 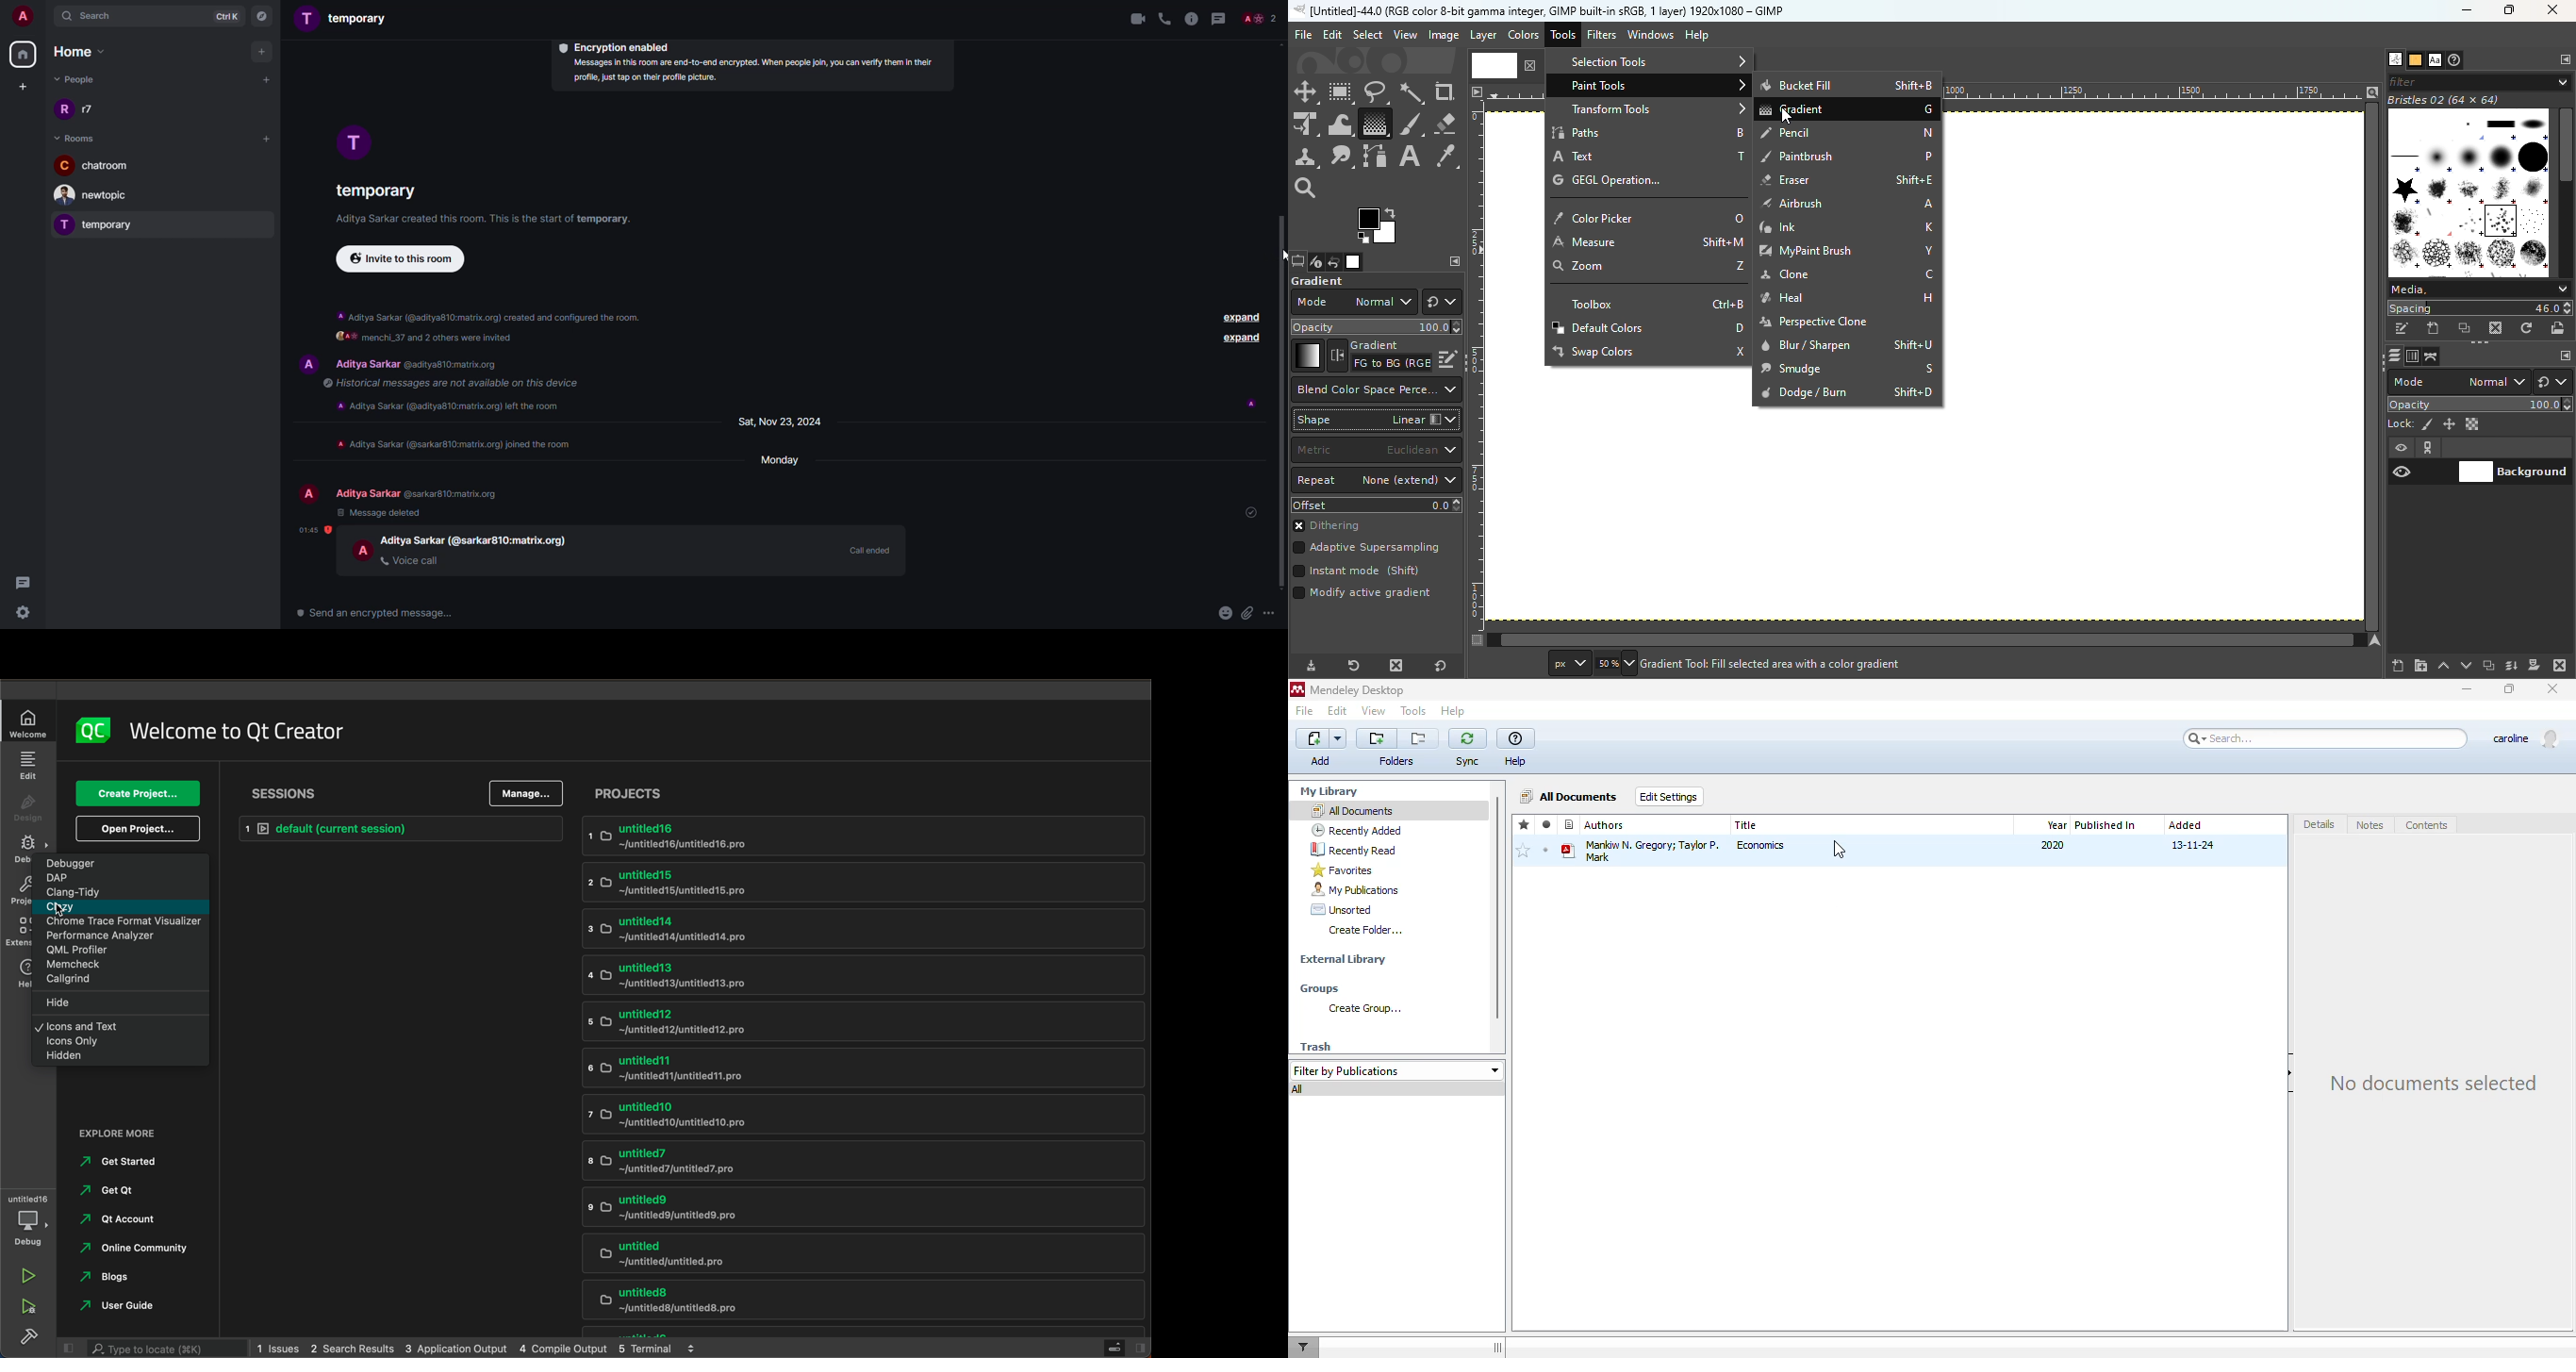 I want to click on edit, so click(x=28, y=765).